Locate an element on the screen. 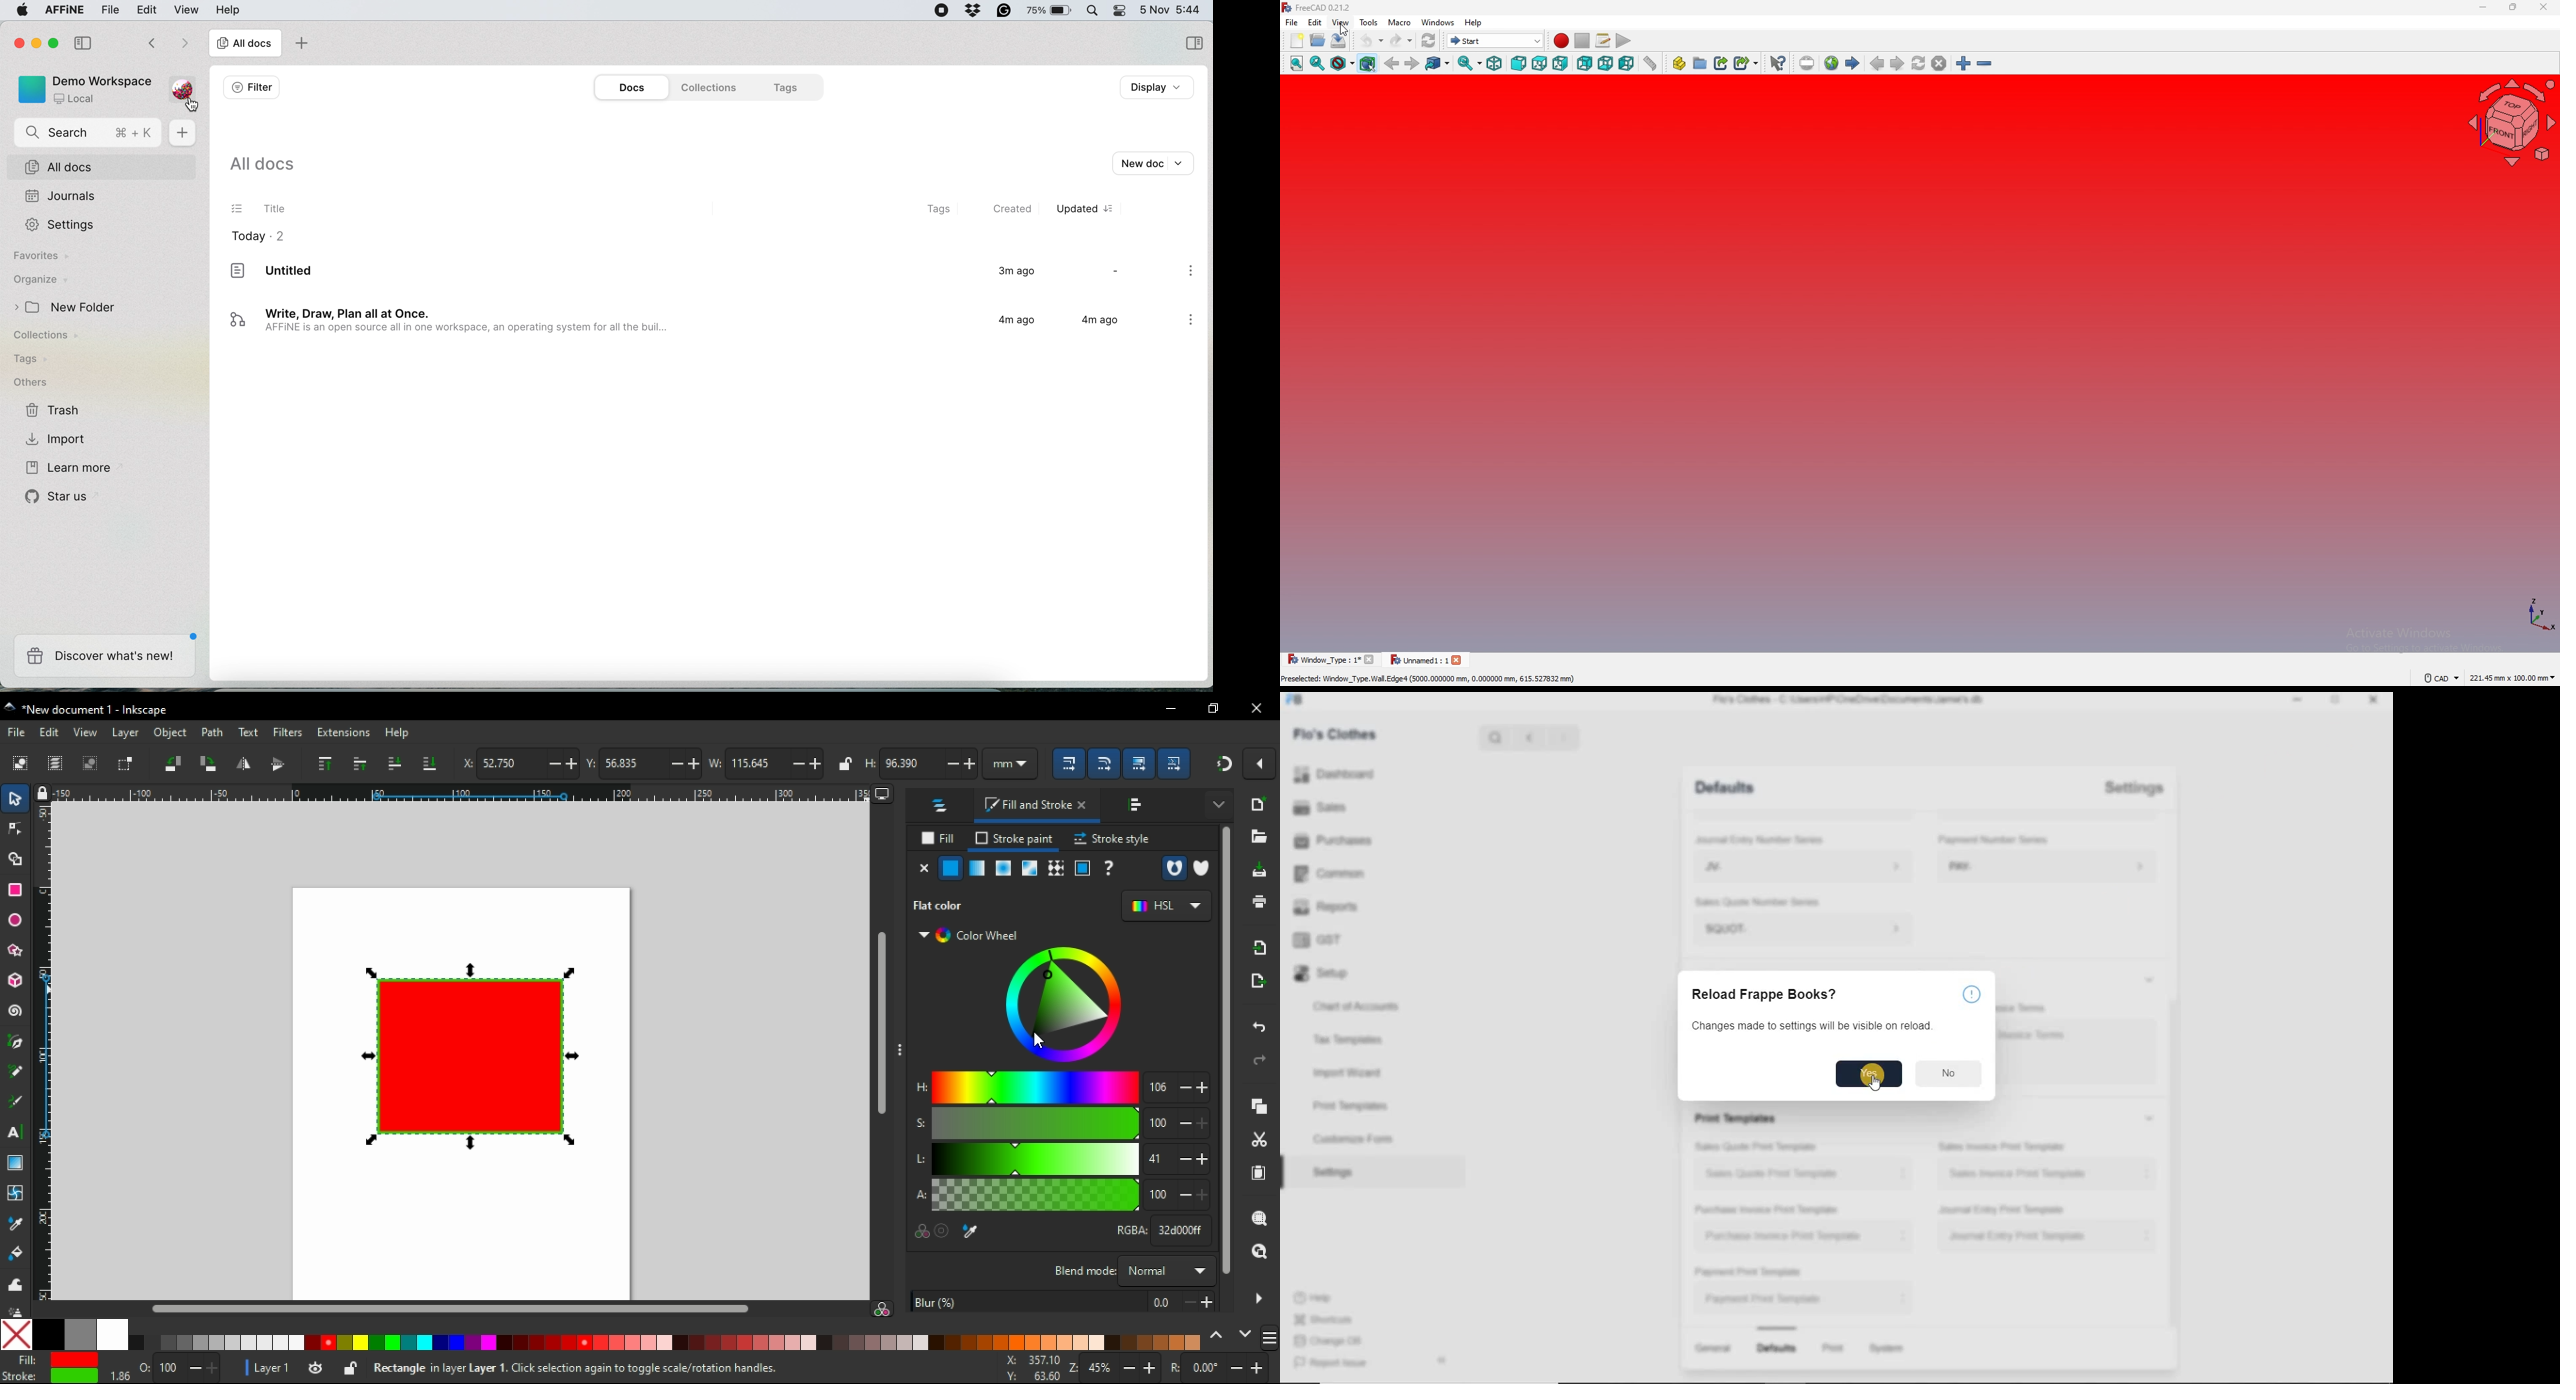 The height and width of the screenshot is (1400, 2576). Purchase Invoice Print Template is located at coordinates (1808, 1236).